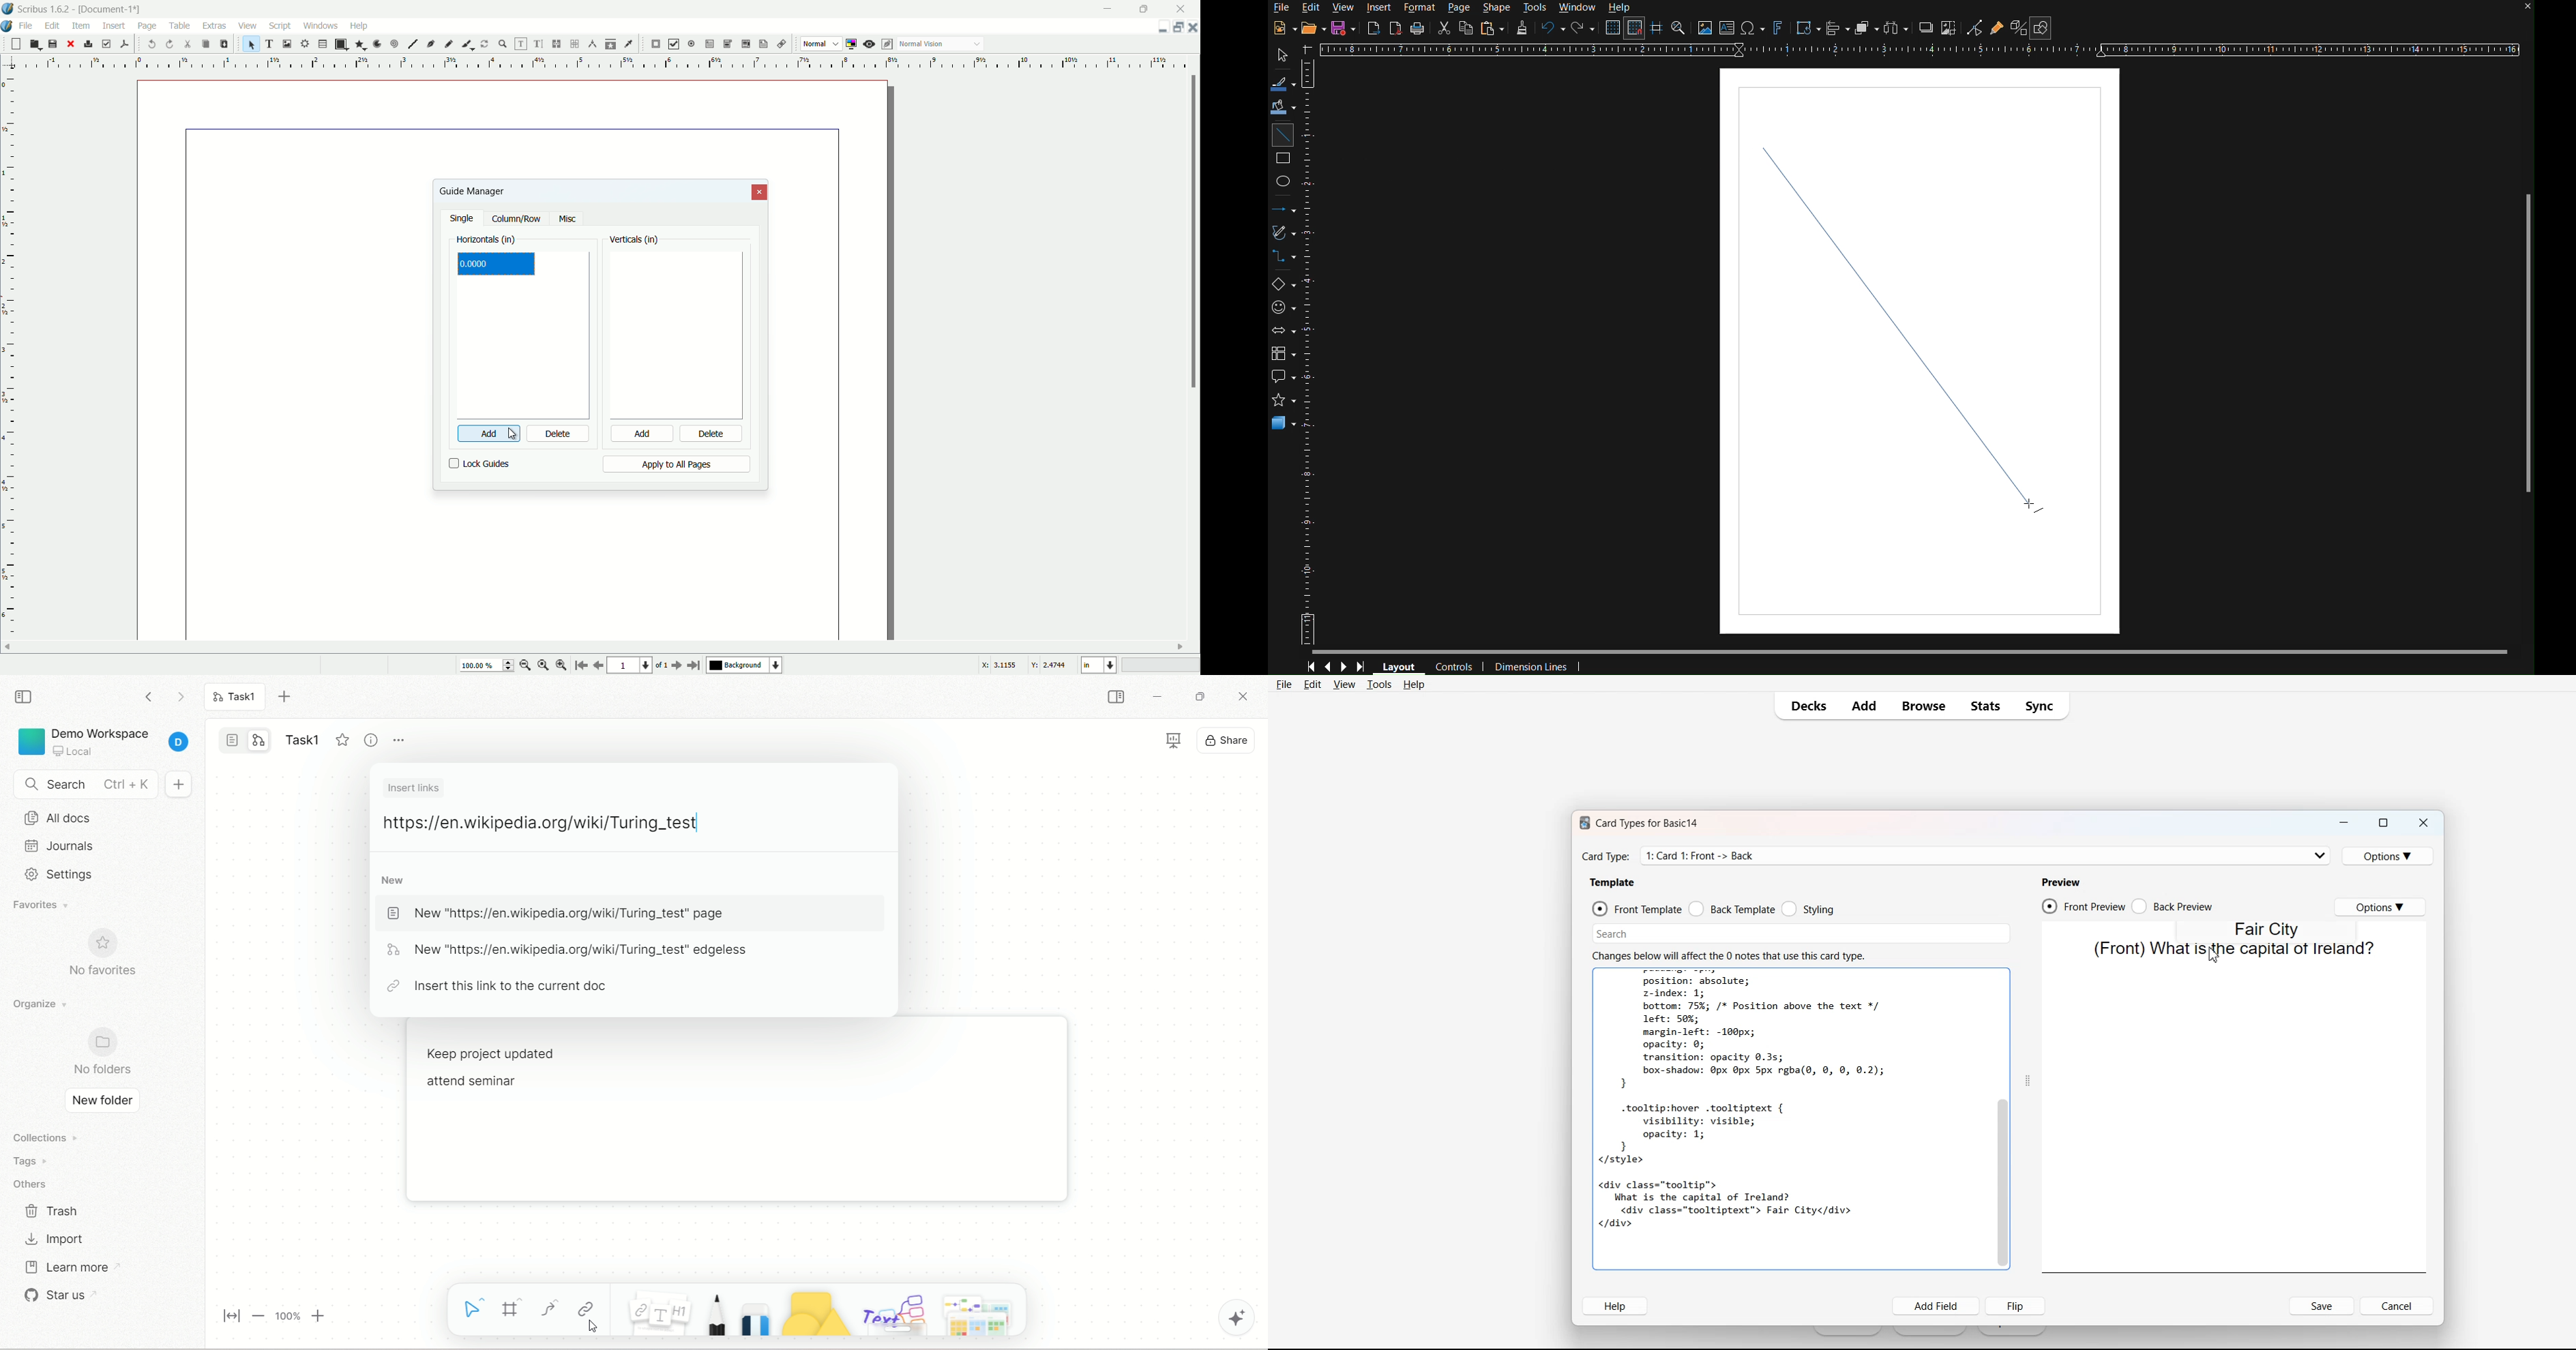 The image size is (2576, 1372). I want to click on Get Started, so click(1848, 1332).